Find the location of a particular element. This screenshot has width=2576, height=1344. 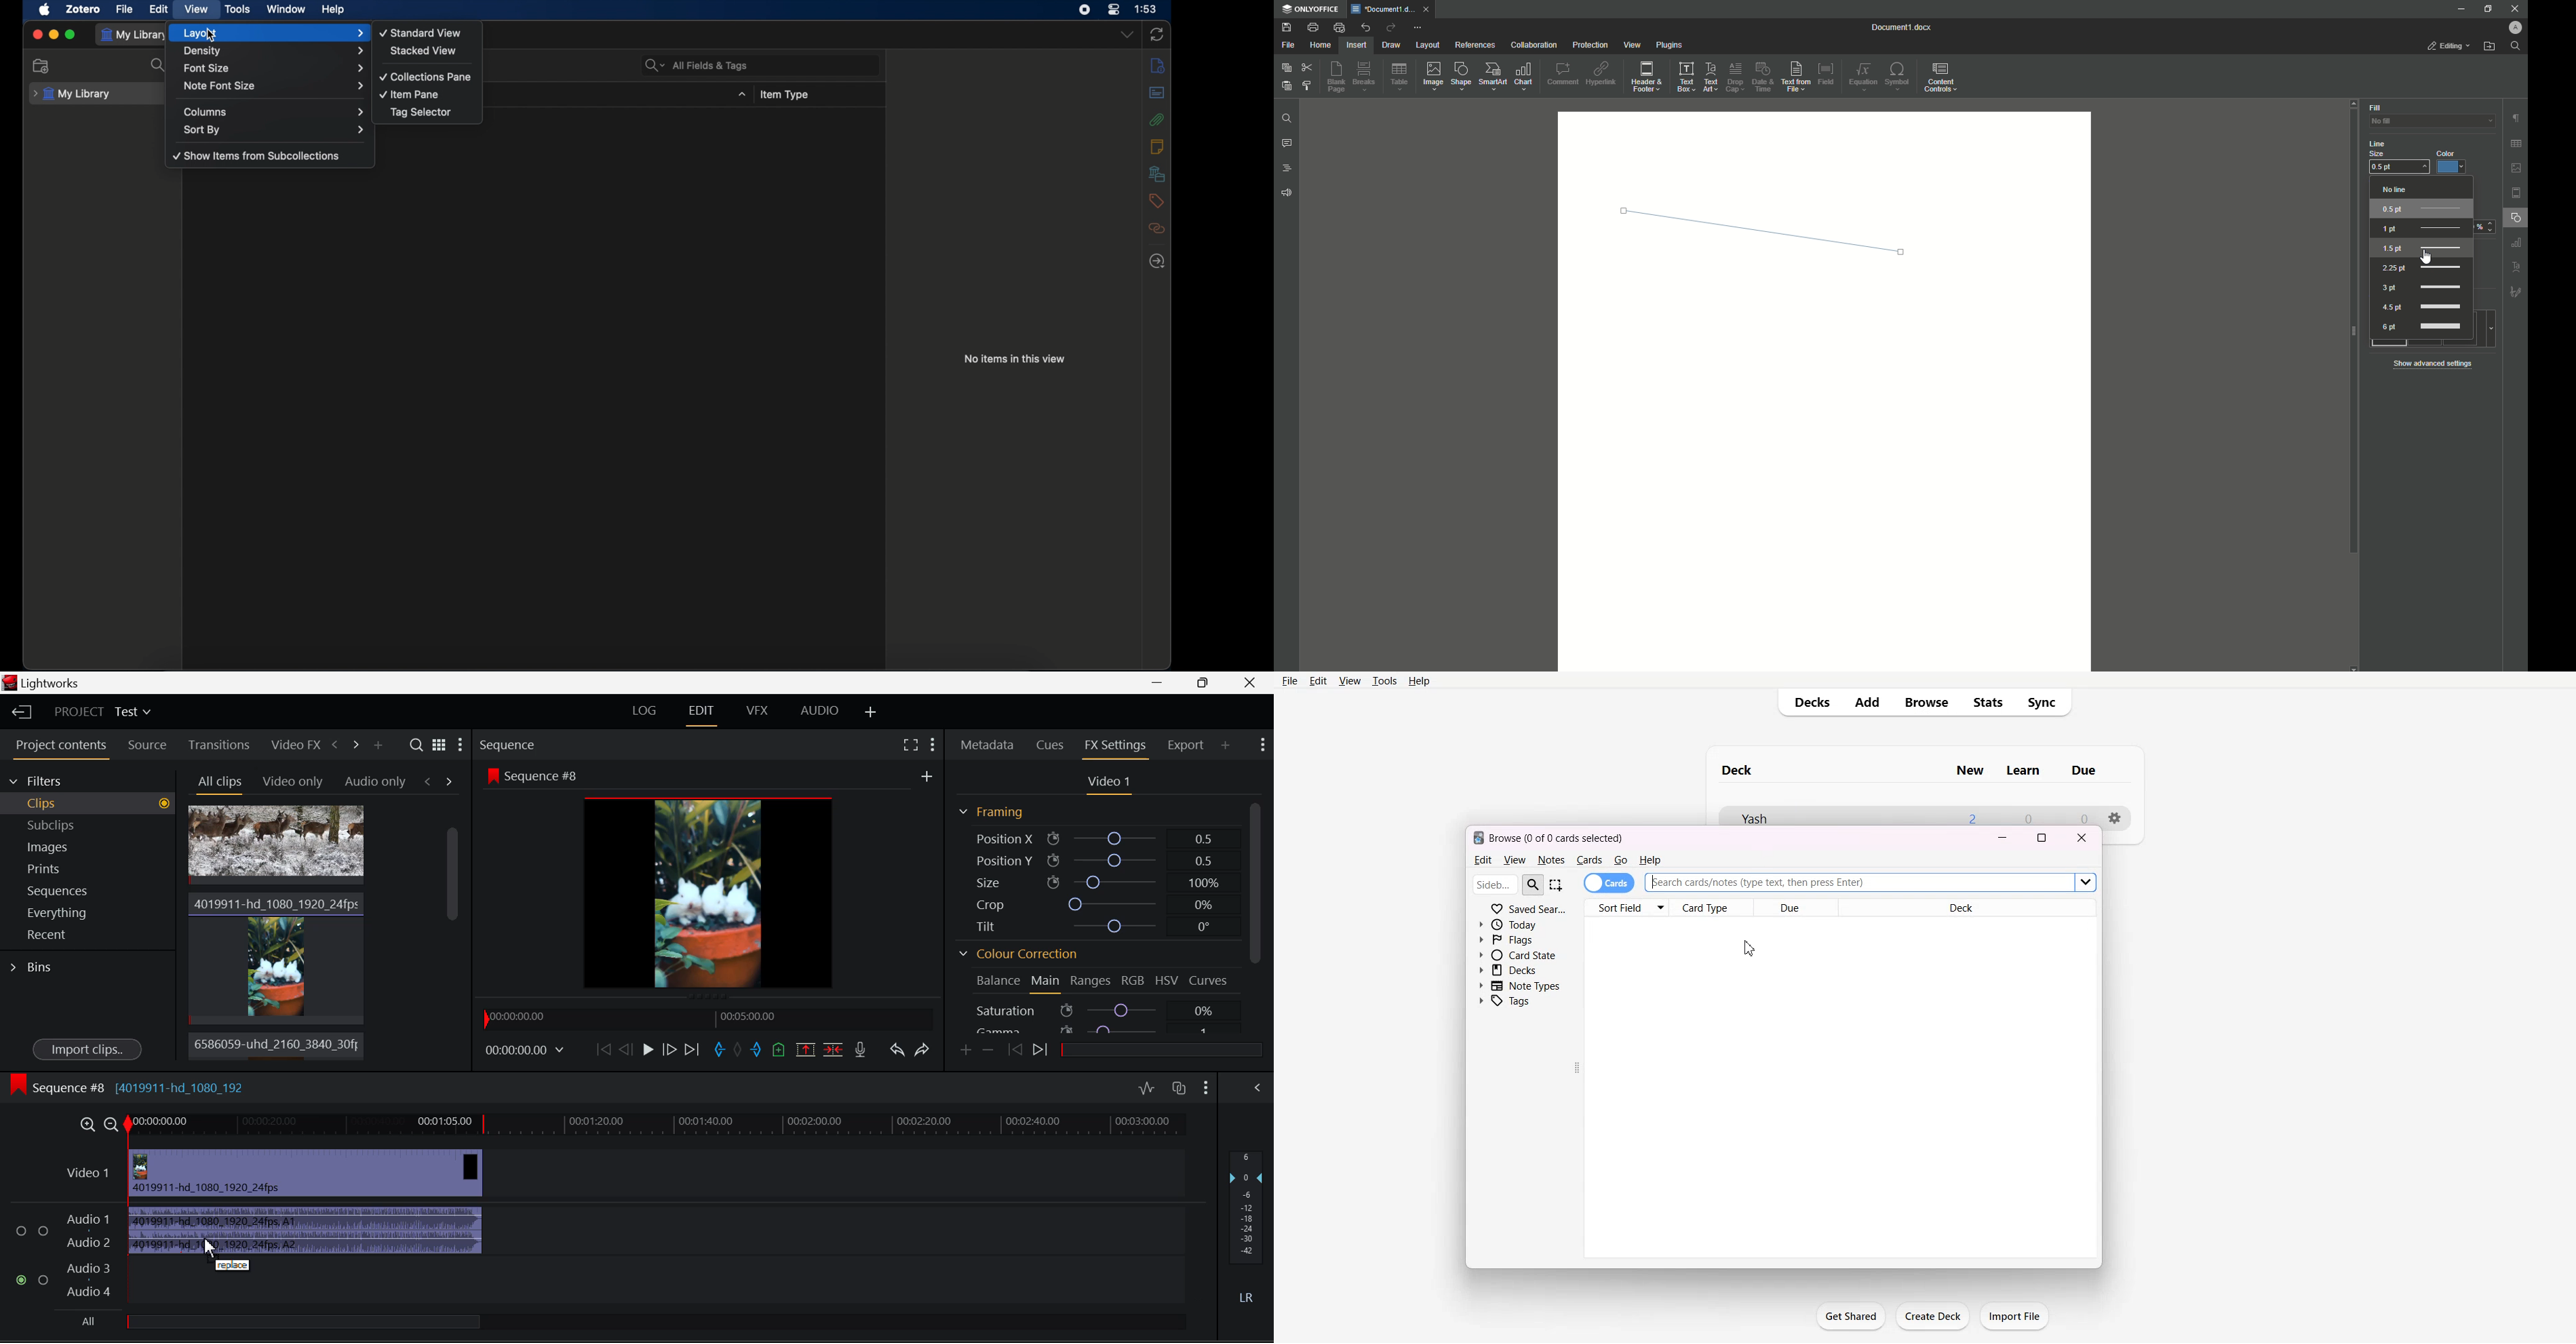

Search bar is located at coordinates (1506, 884).